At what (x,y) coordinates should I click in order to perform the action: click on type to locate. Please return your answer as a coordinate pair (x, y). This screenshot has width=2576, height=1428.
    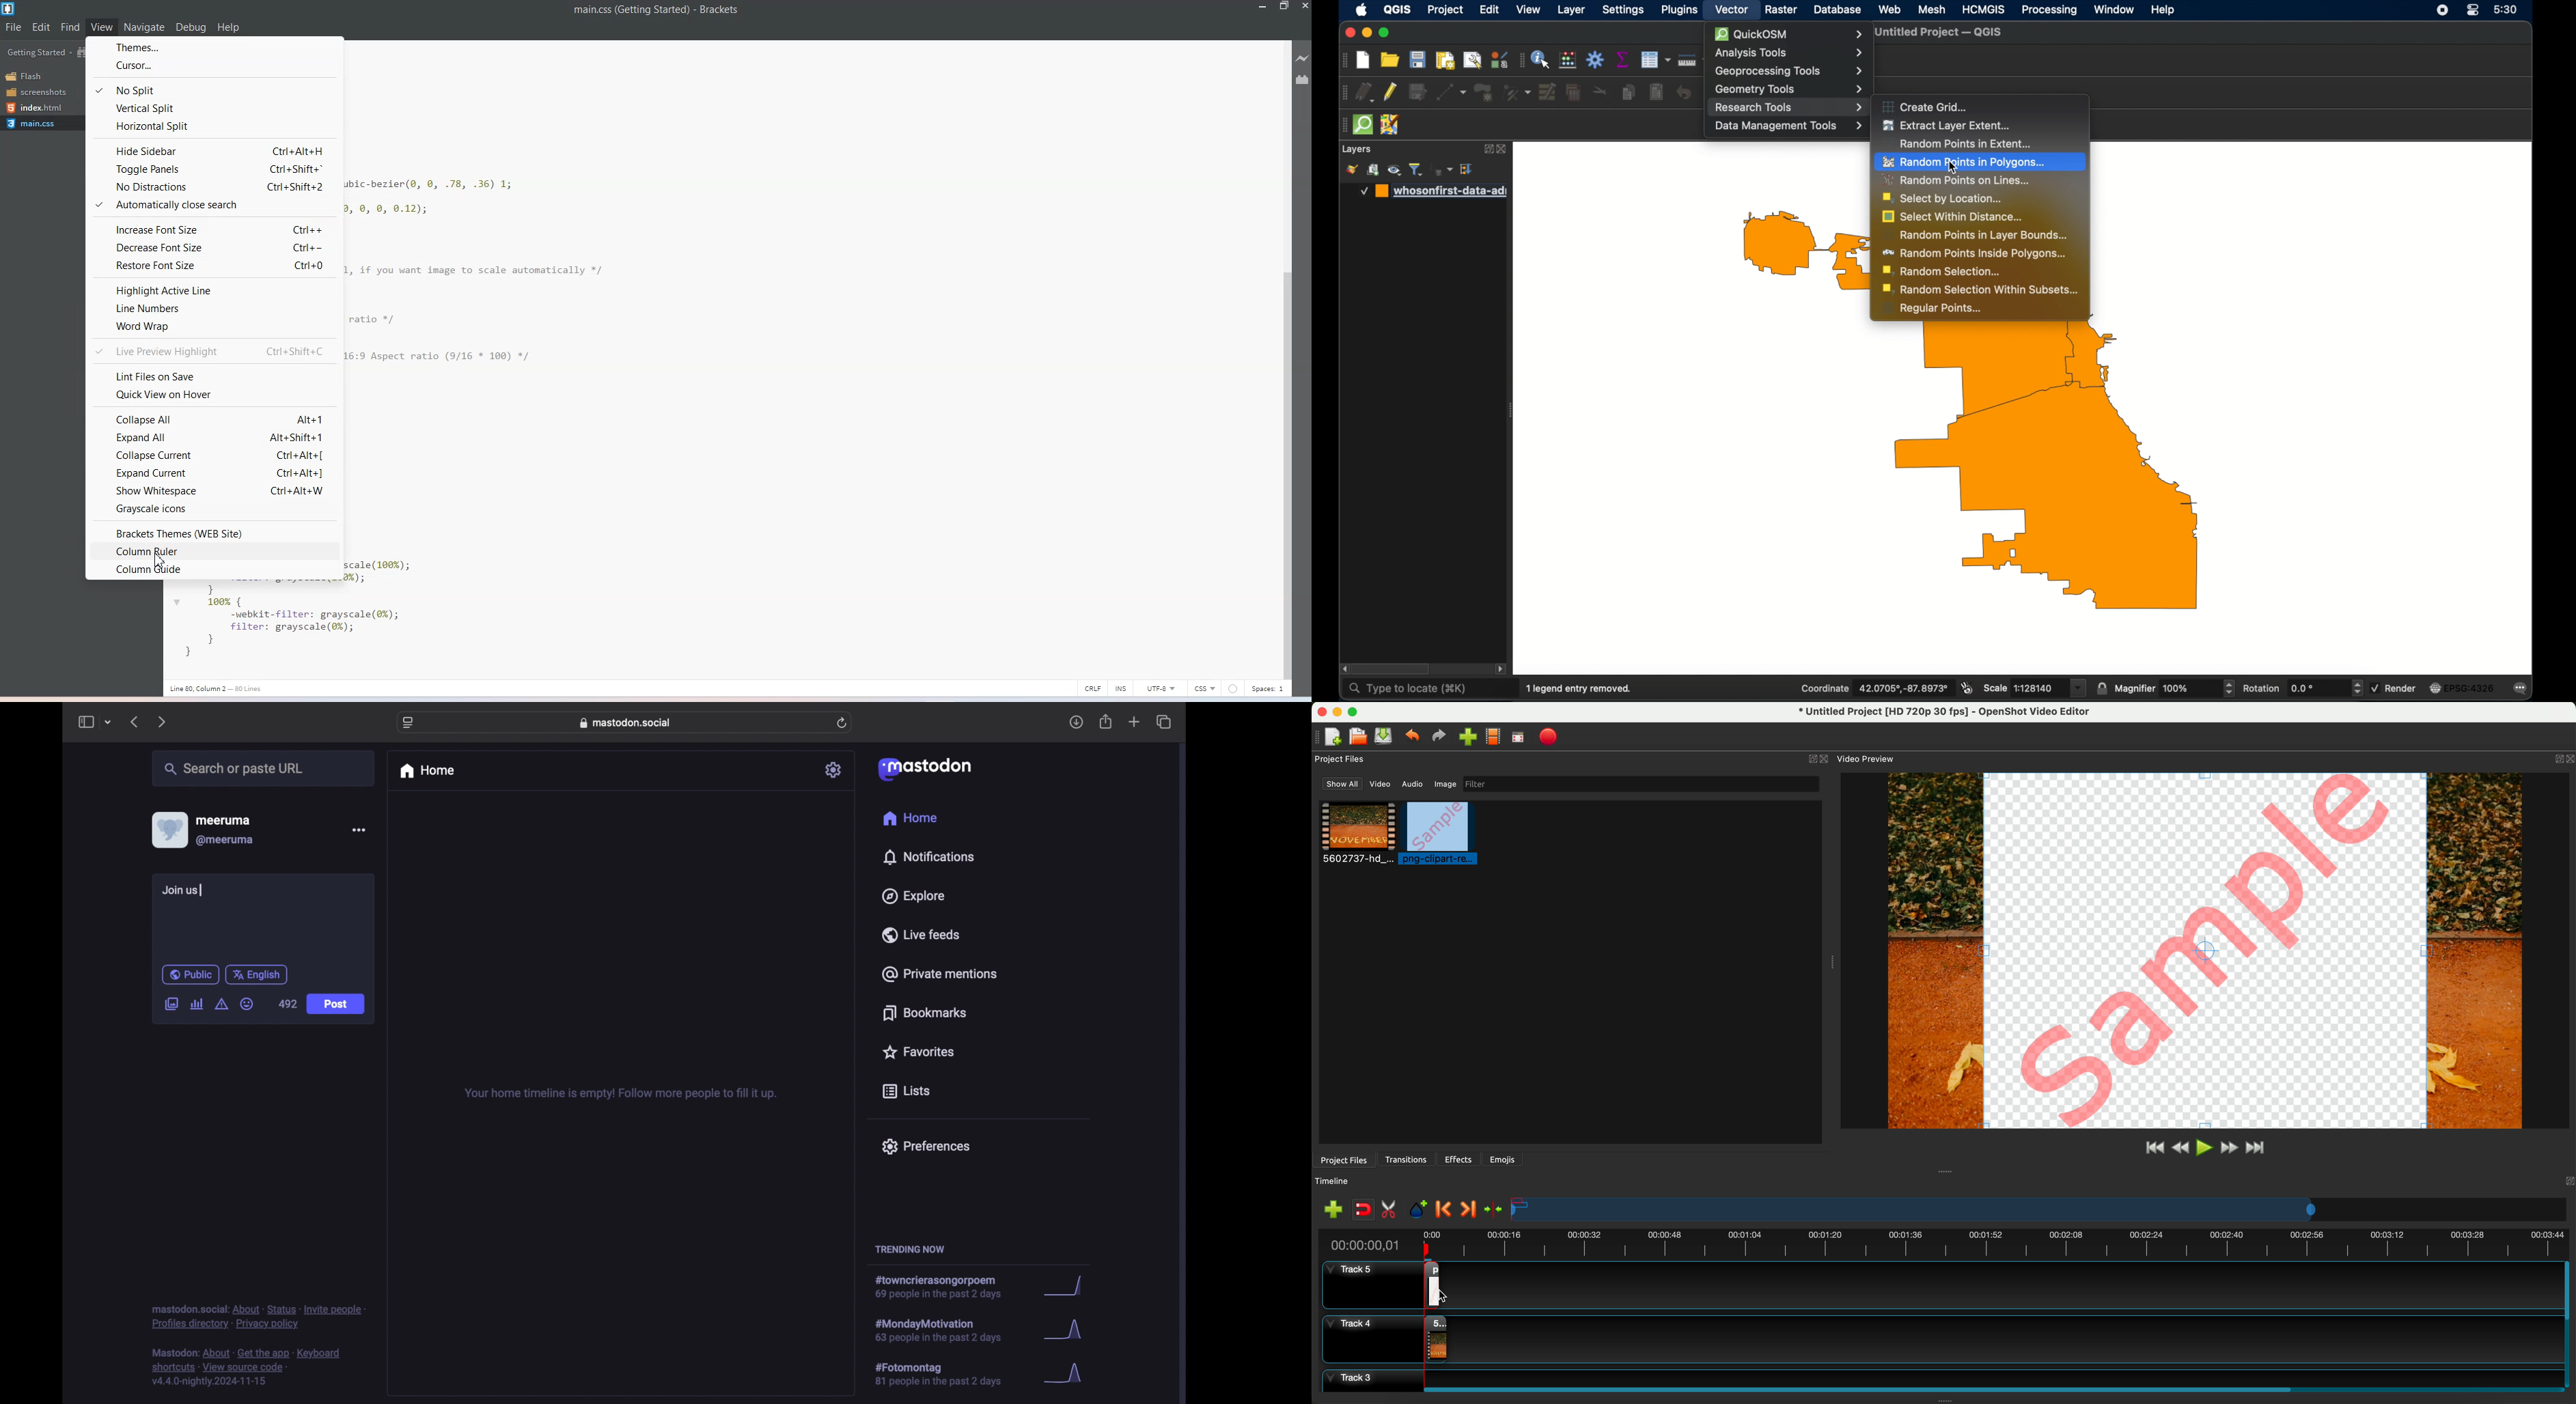
    Looking at the image, I should click on (1410, 690).